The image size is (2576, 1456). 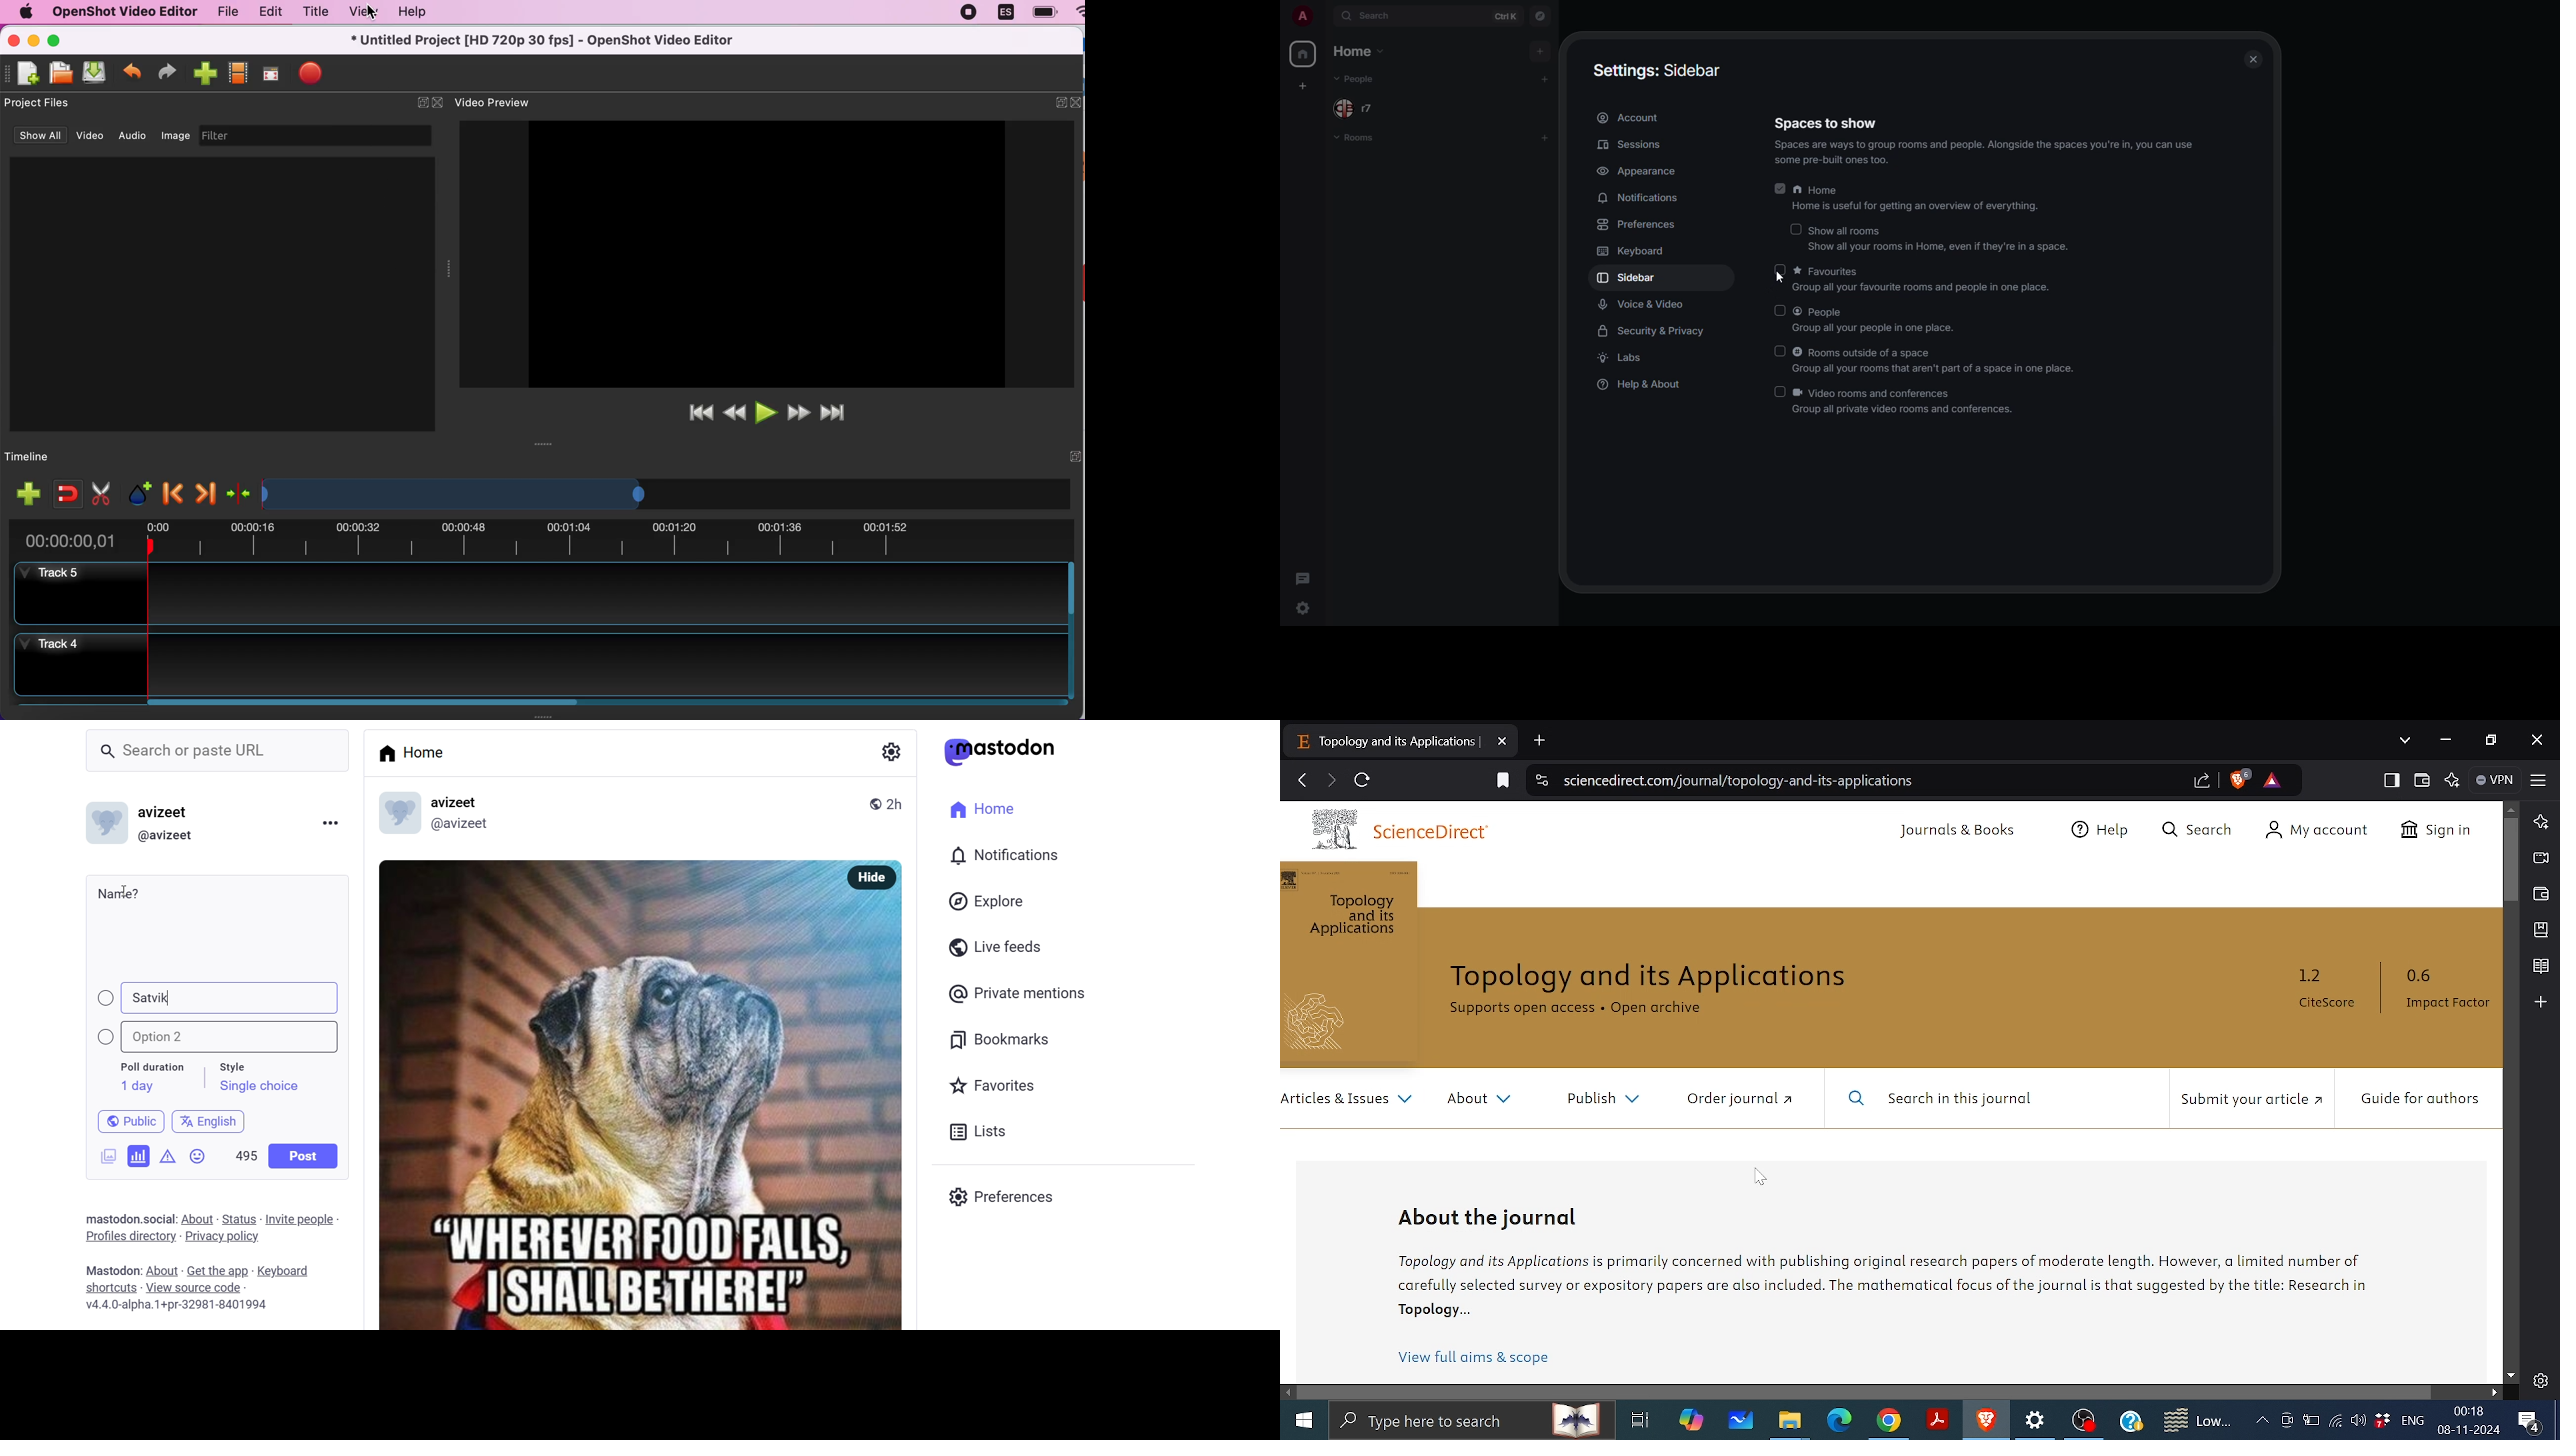 I want to click on hide, so click(x=868, y=878).